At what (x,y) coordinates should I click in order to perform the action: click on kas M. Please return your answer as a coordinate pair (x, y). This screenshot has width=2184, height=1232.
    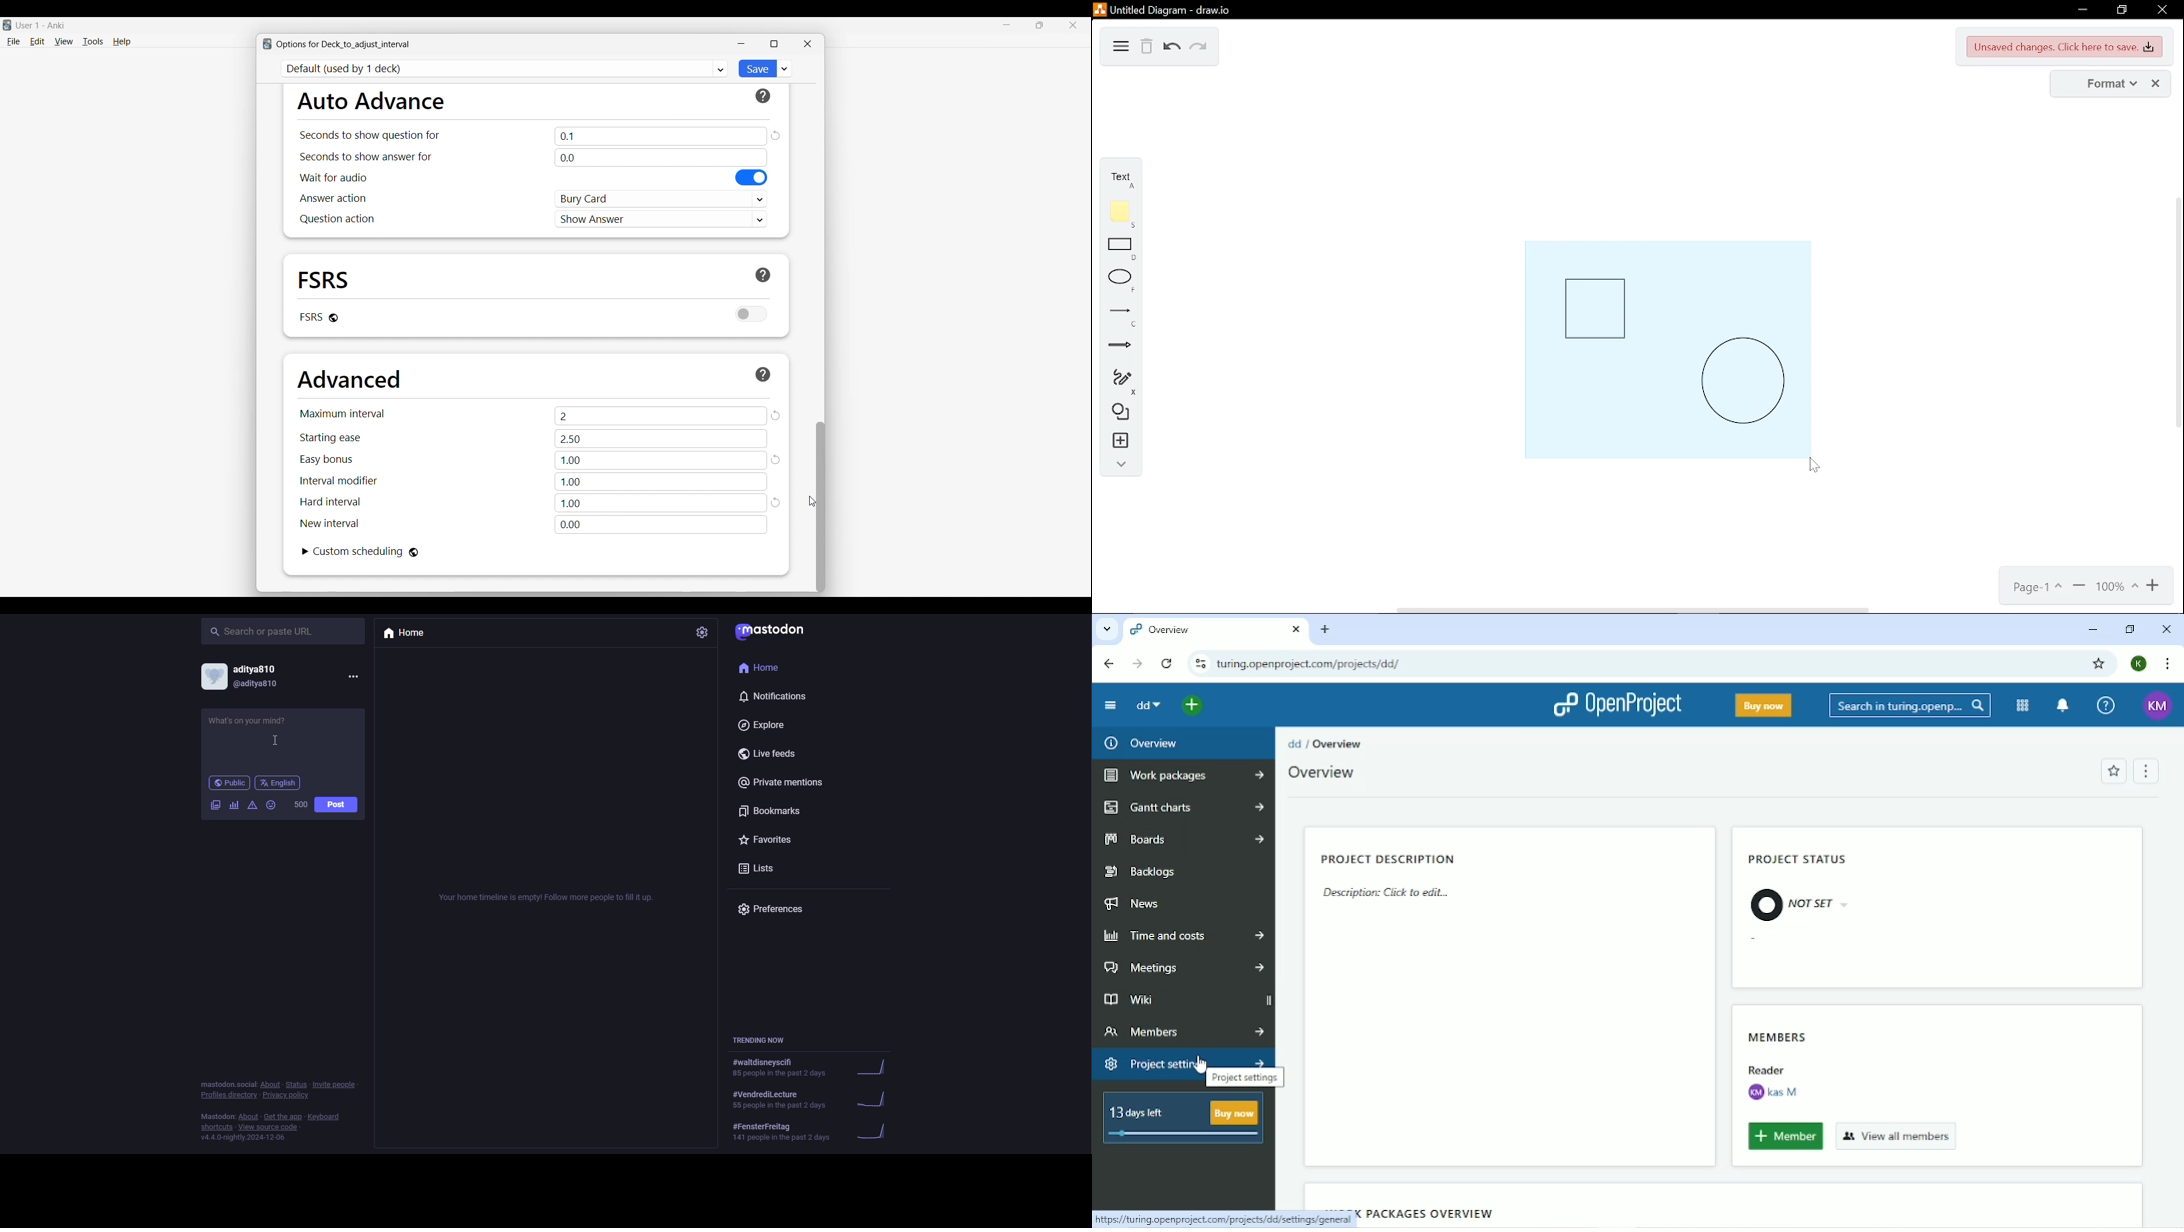
    Looking at the image, I should click on (1775, 1092).